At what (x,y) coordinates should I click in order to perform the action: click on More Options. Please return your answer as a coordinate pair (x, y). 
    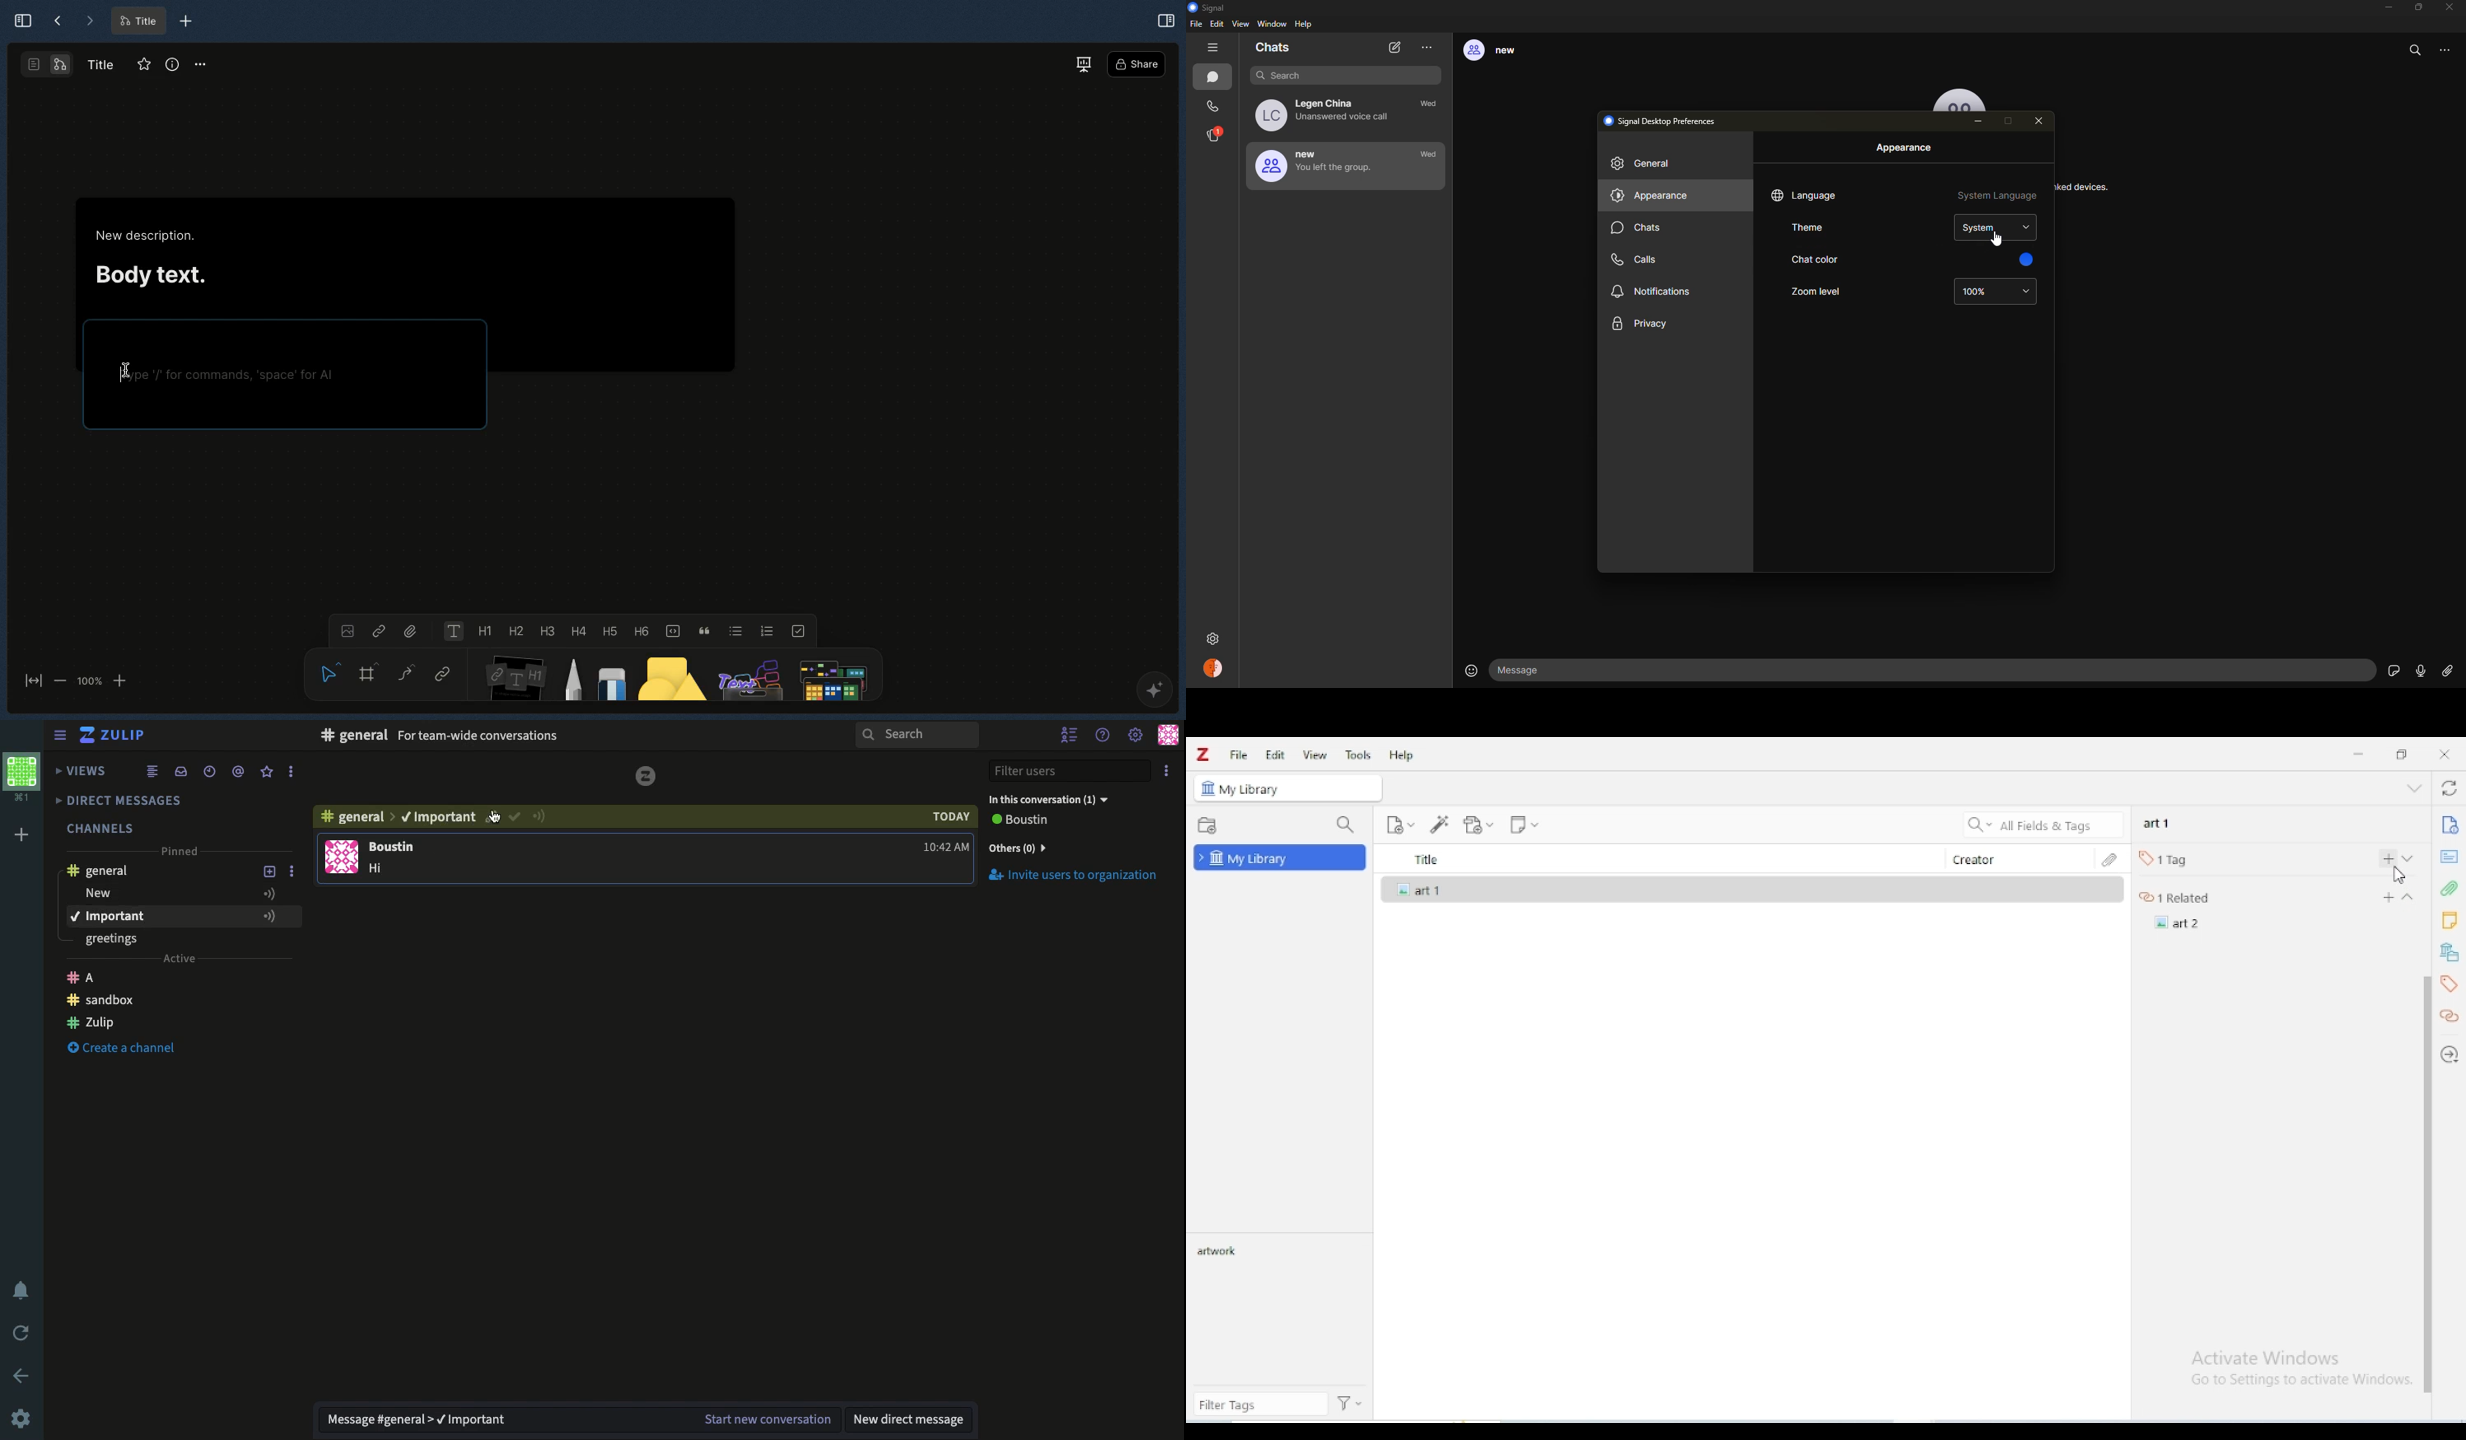
    Looking at the image, I should click on (297, 916).